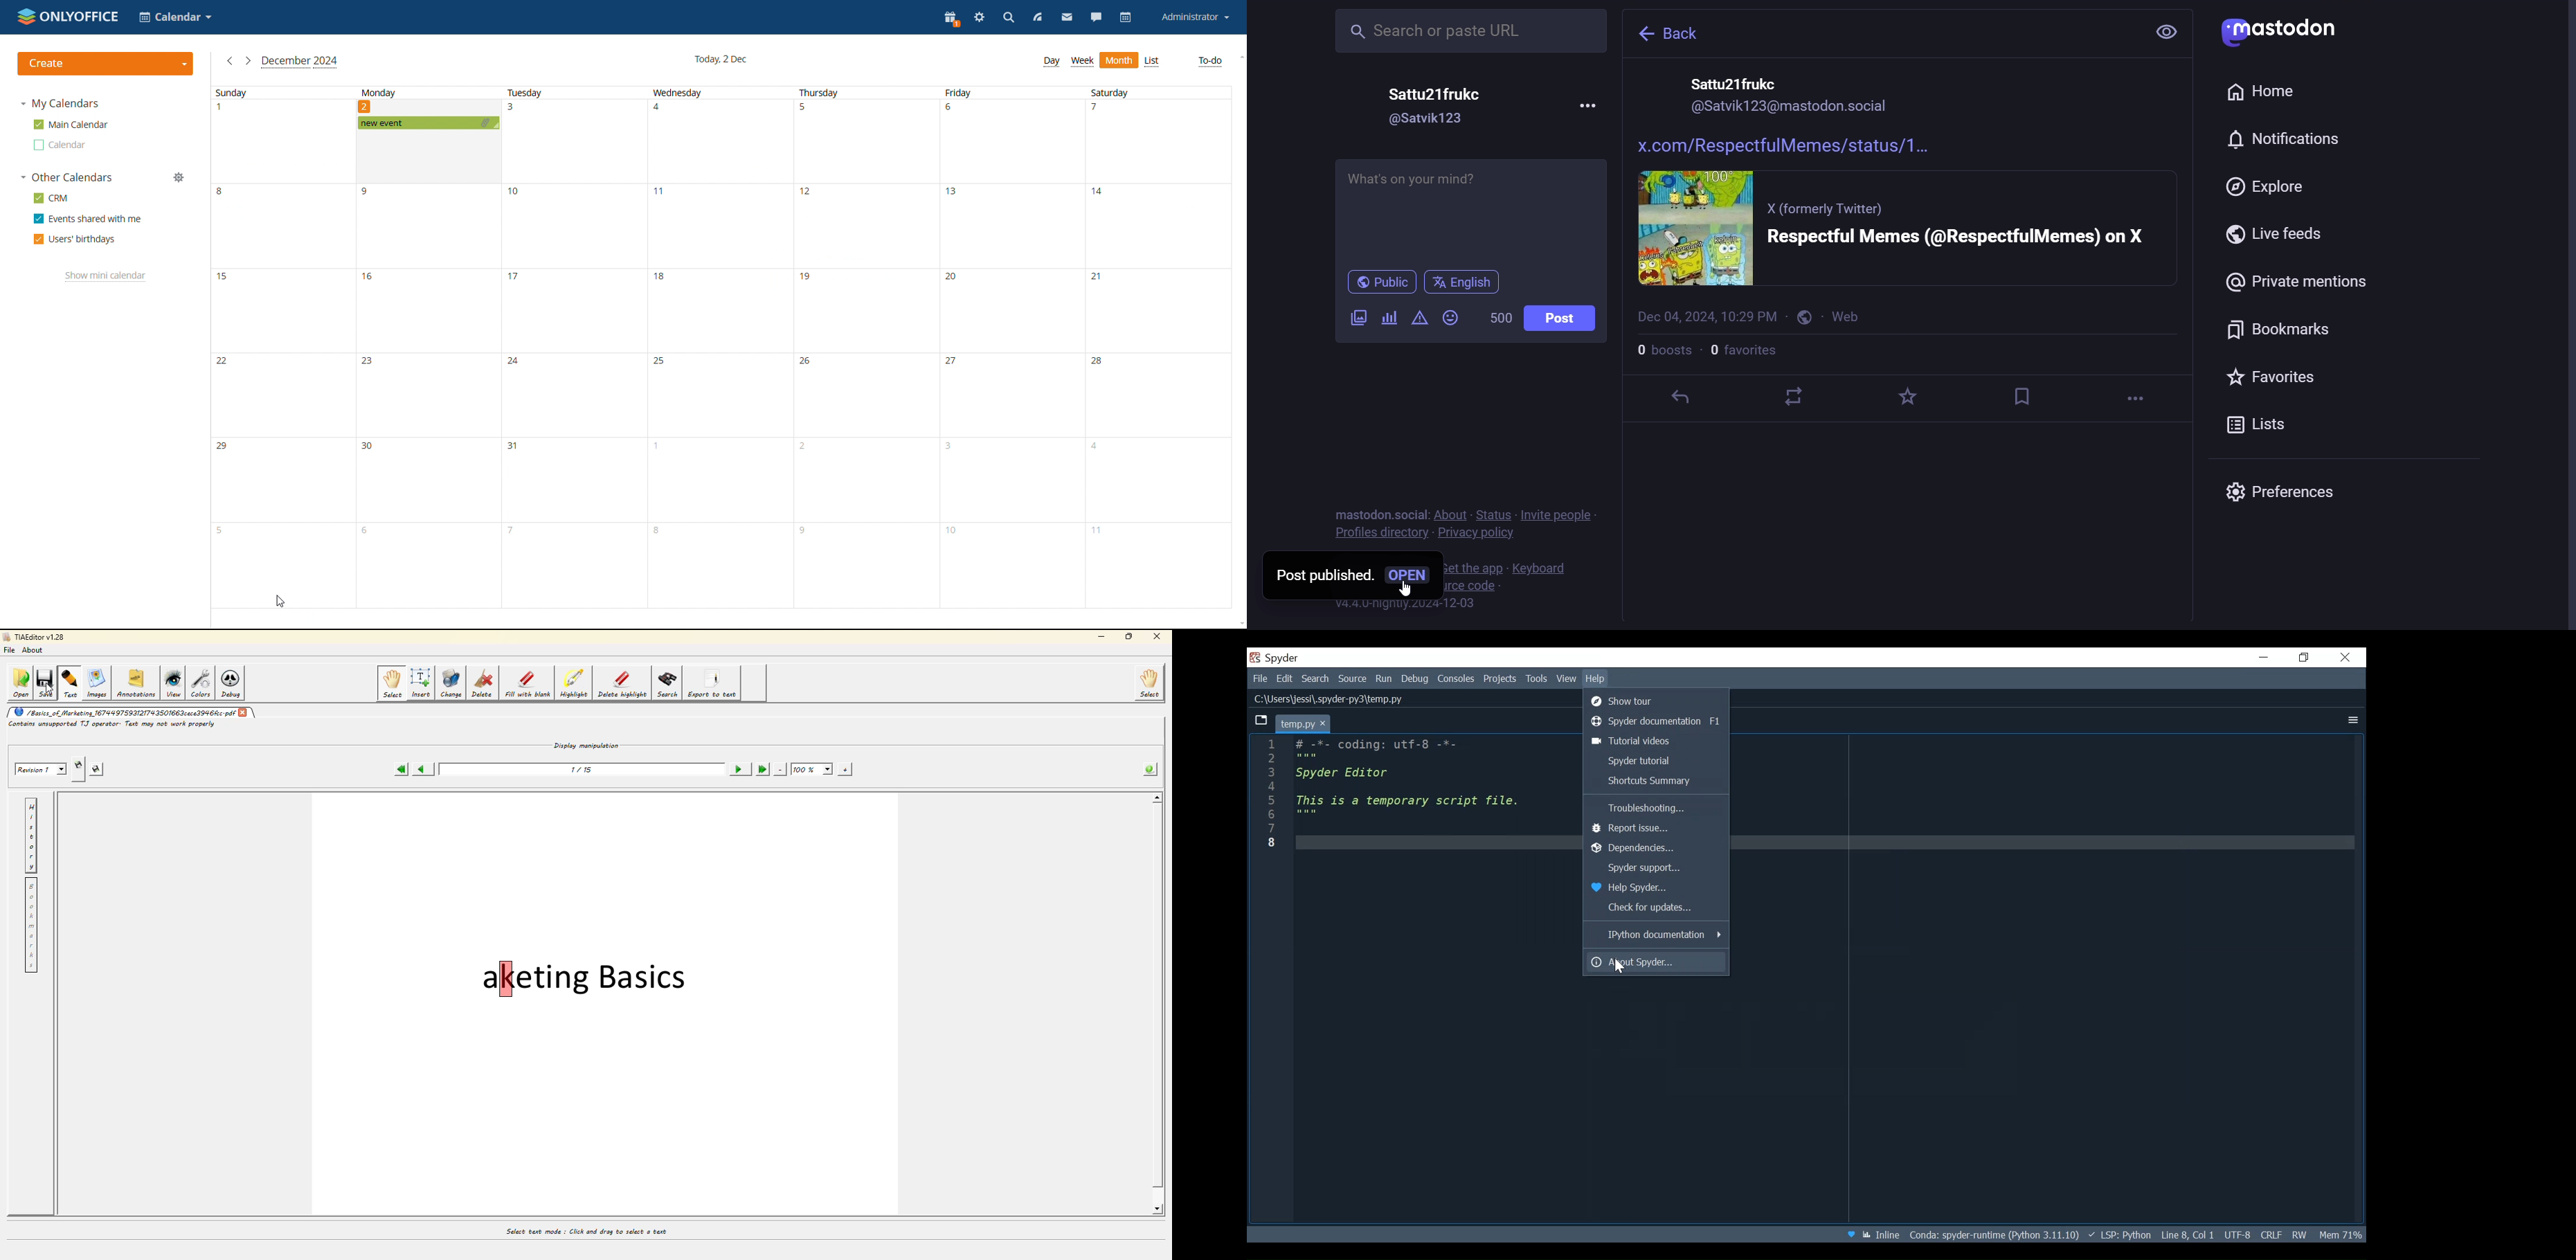 The height and width of the screenshot is (1260, 2576). What do you see at coordinates (1379, 282) in the screenshot?
I see `public` at bounding box center [1379, 282].